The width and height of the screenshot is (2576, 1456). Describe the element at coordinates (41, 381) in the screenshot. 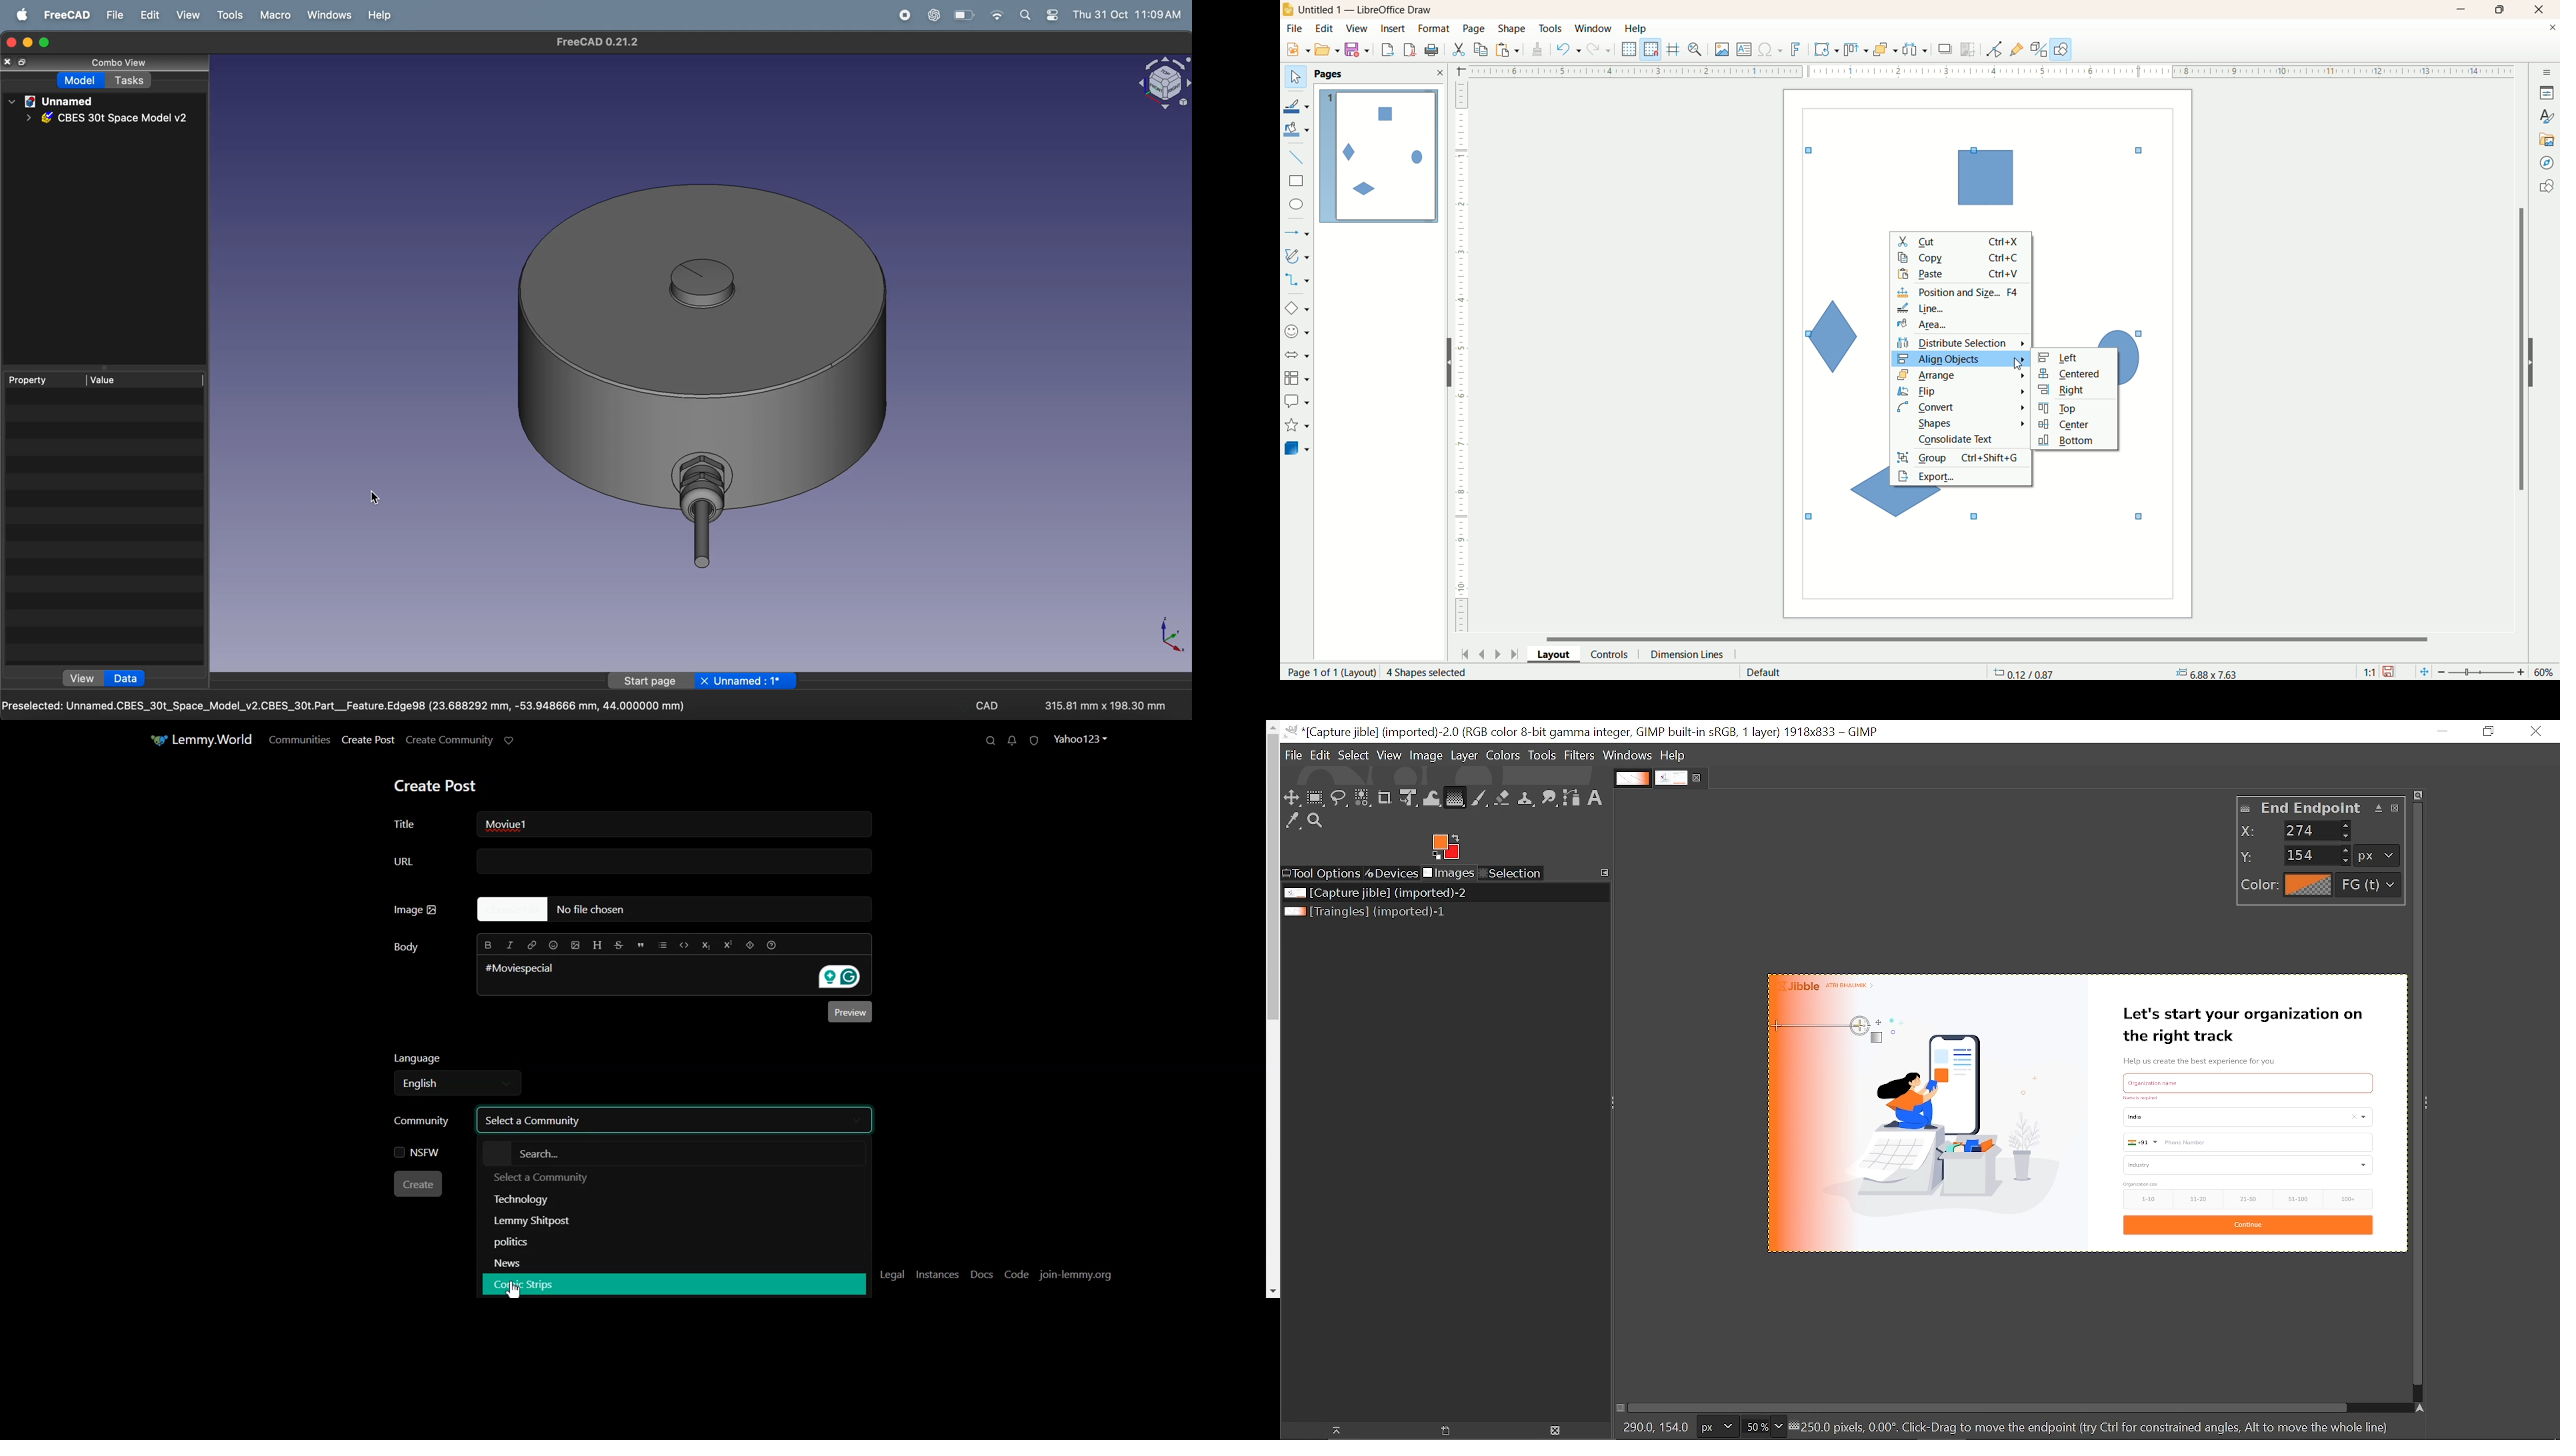

I see `property` at that location.